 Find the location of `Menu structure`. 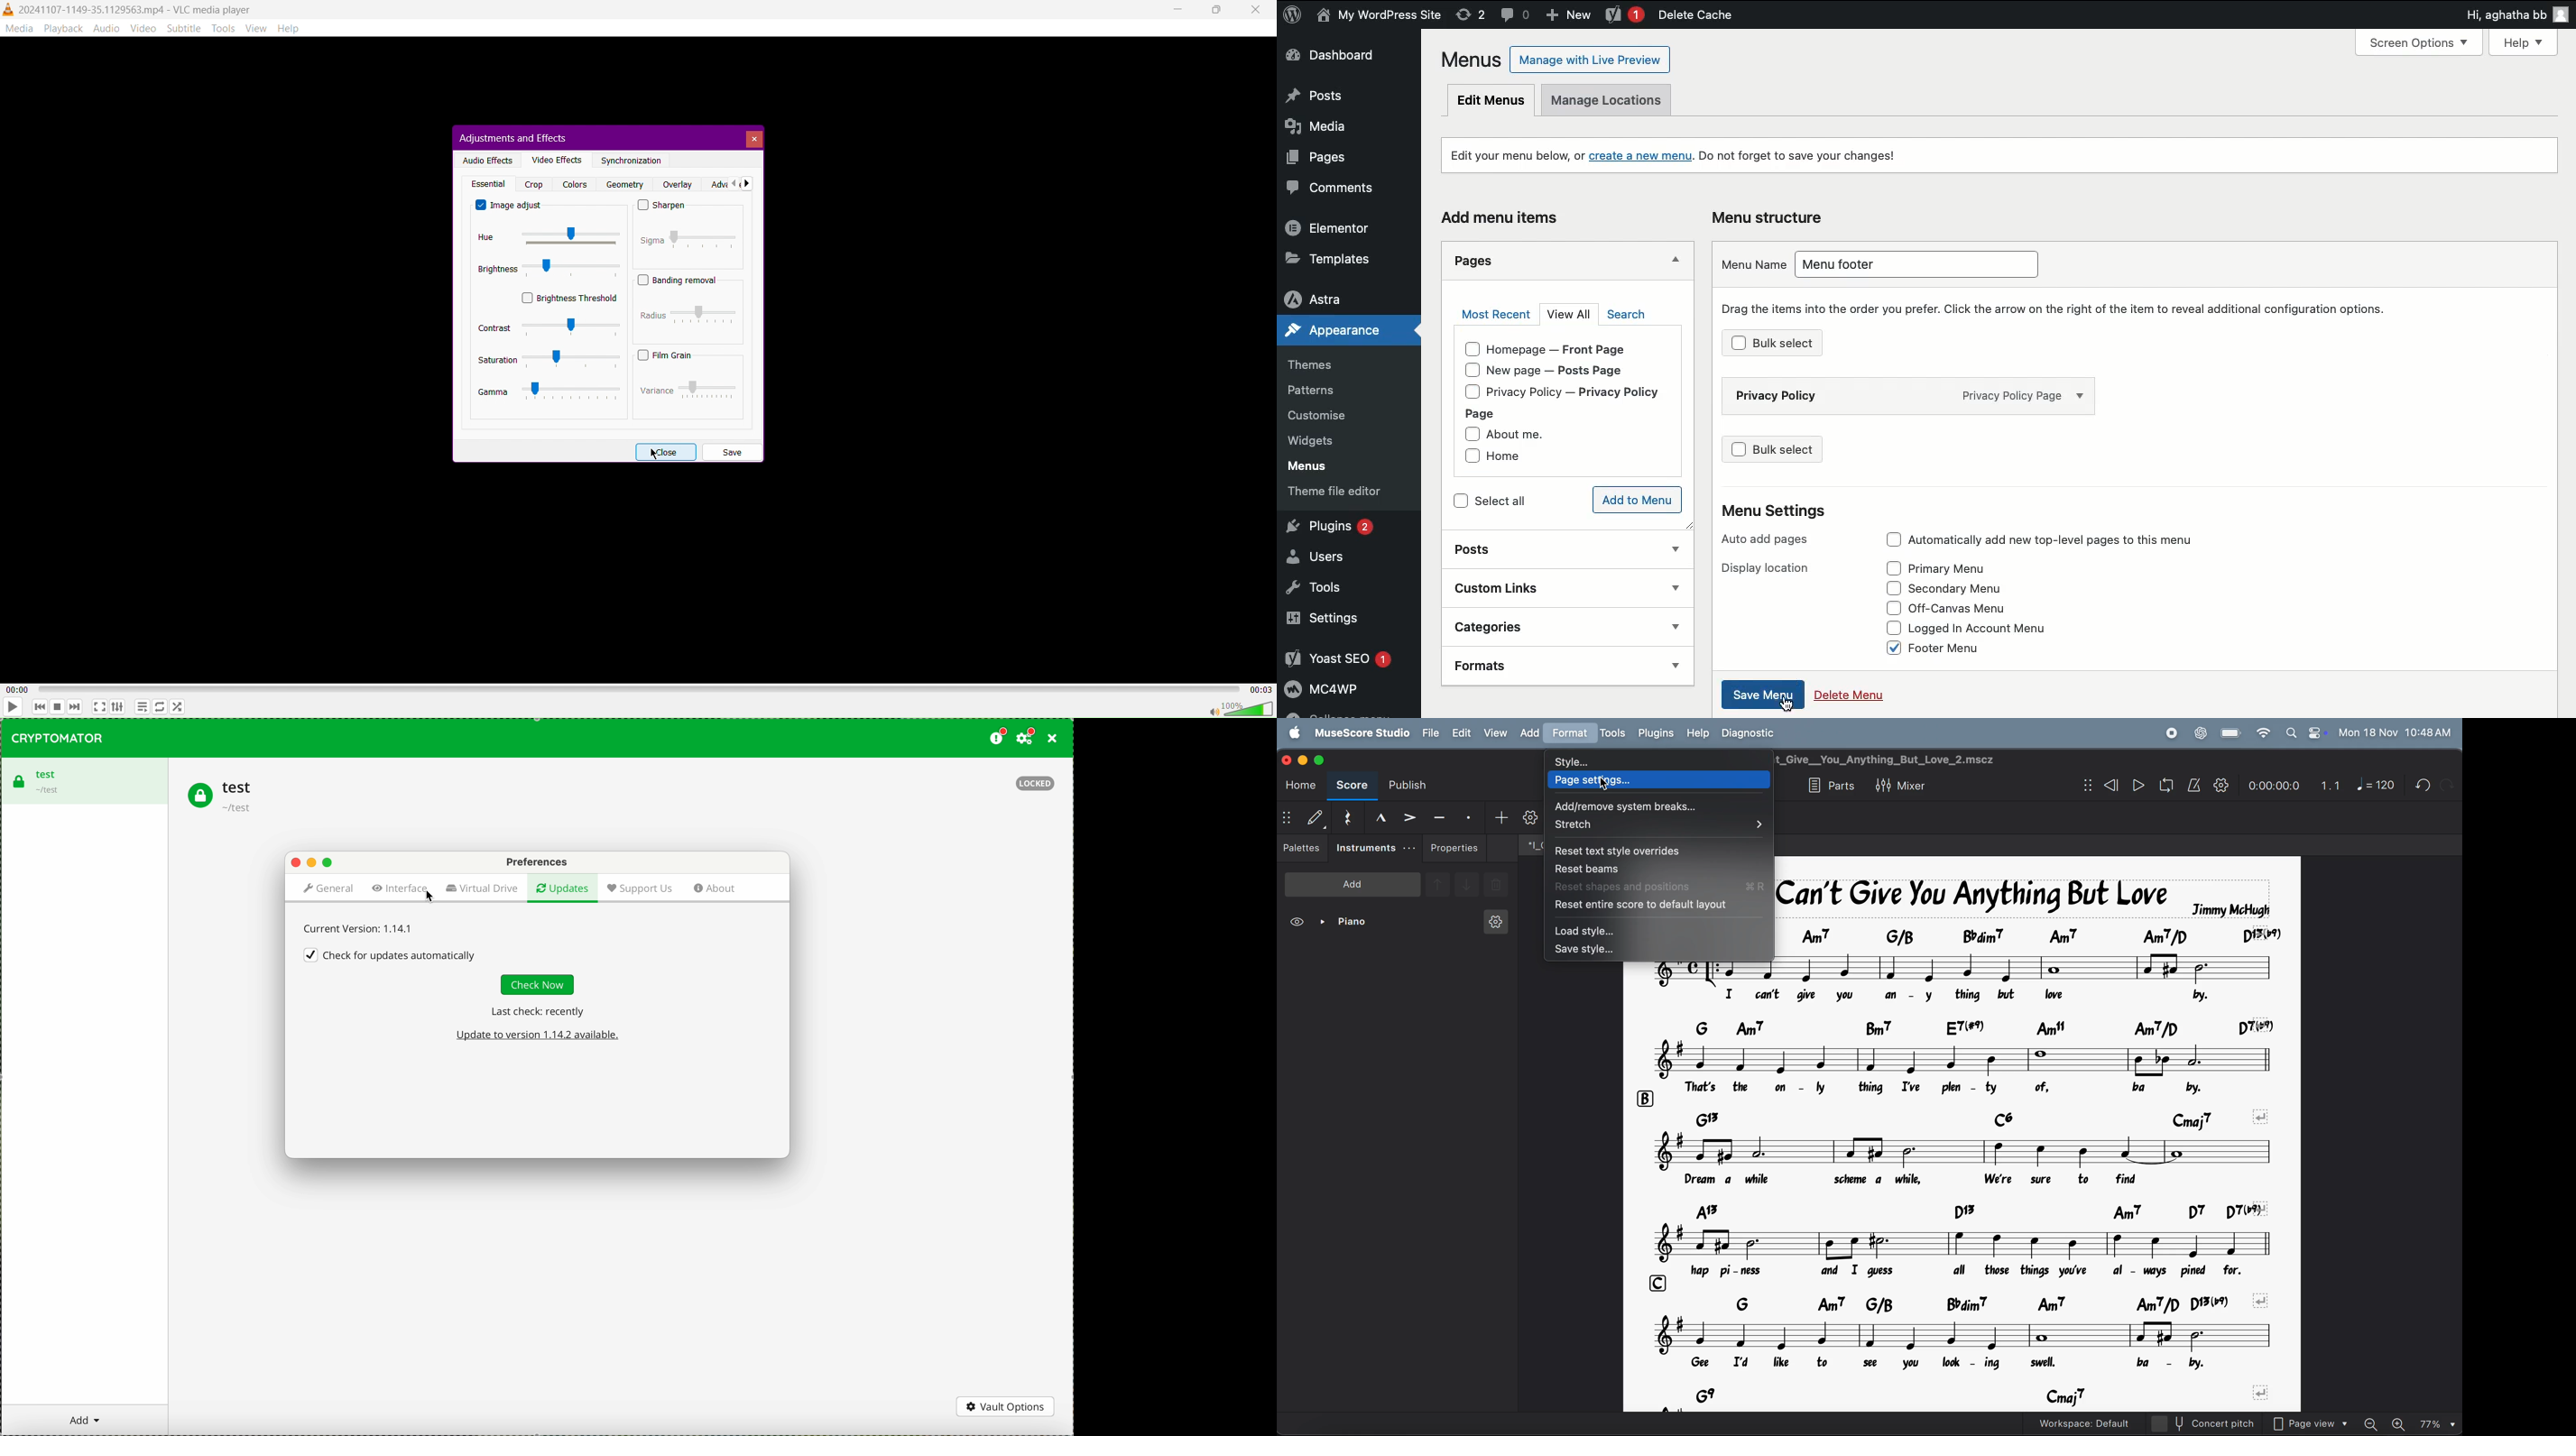

Menu structure is located at coordinates (1771, 216).